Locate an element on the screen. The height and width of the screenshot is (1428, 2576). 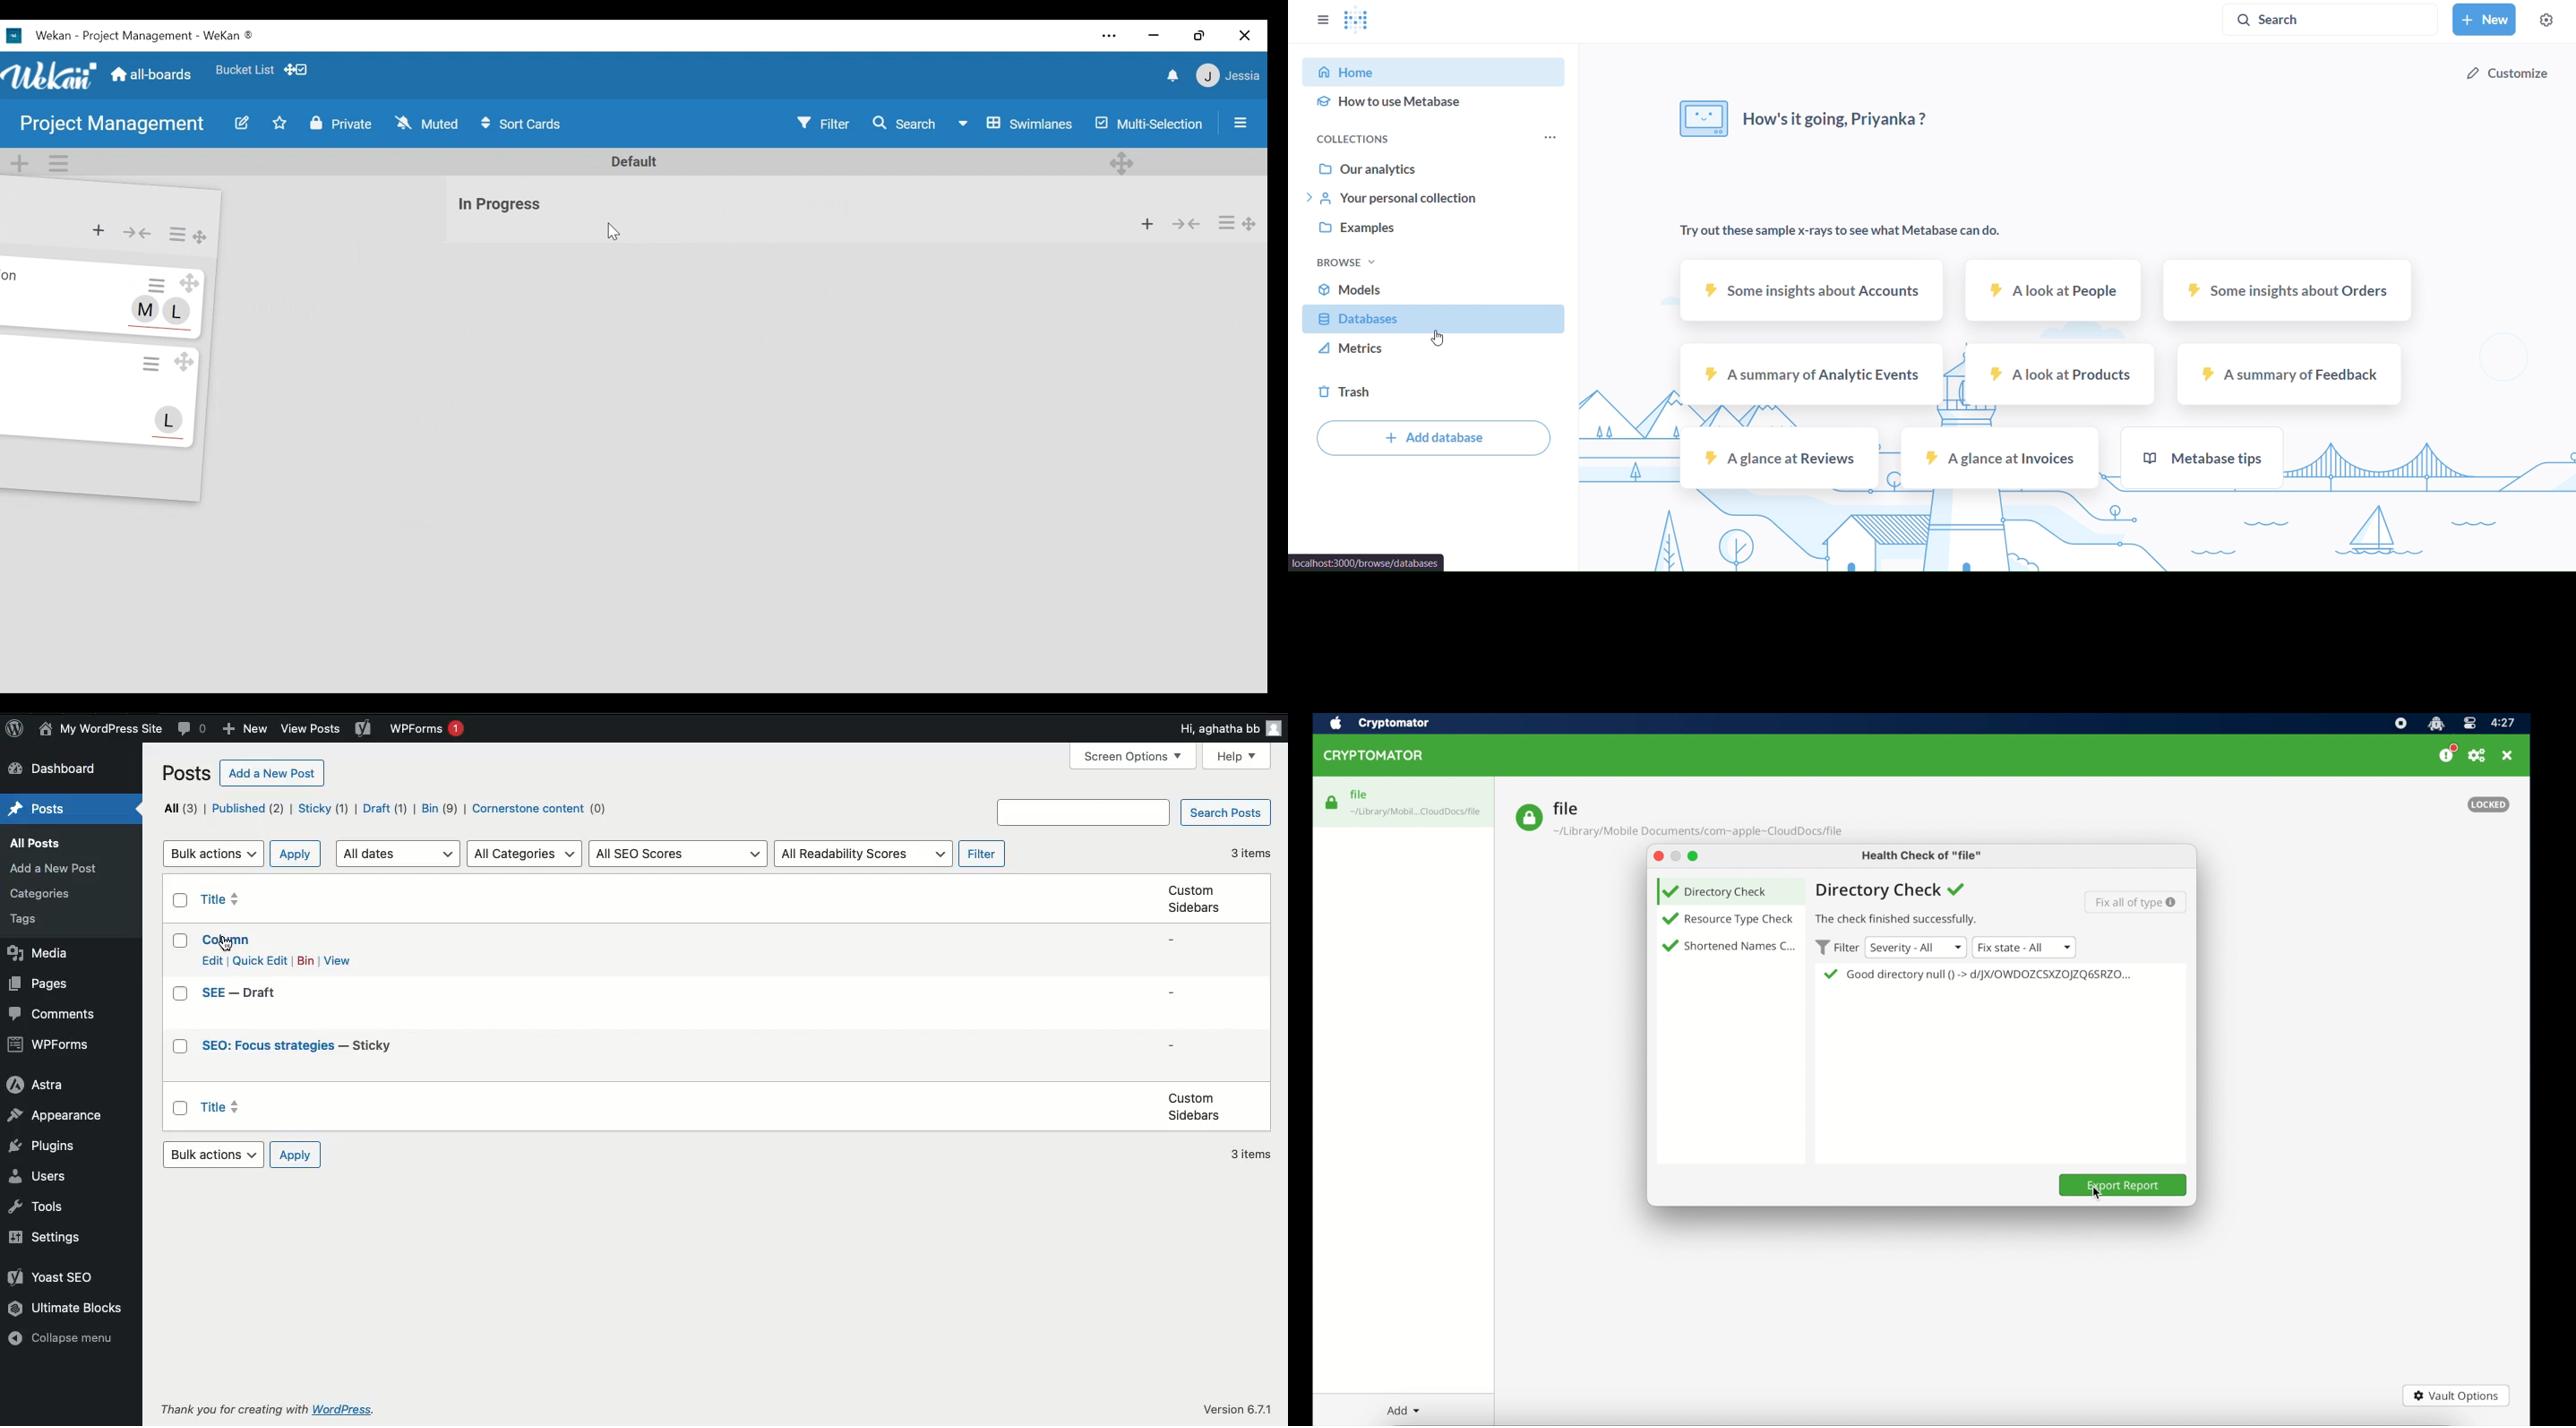
Published is located at coordinates (250, 809).